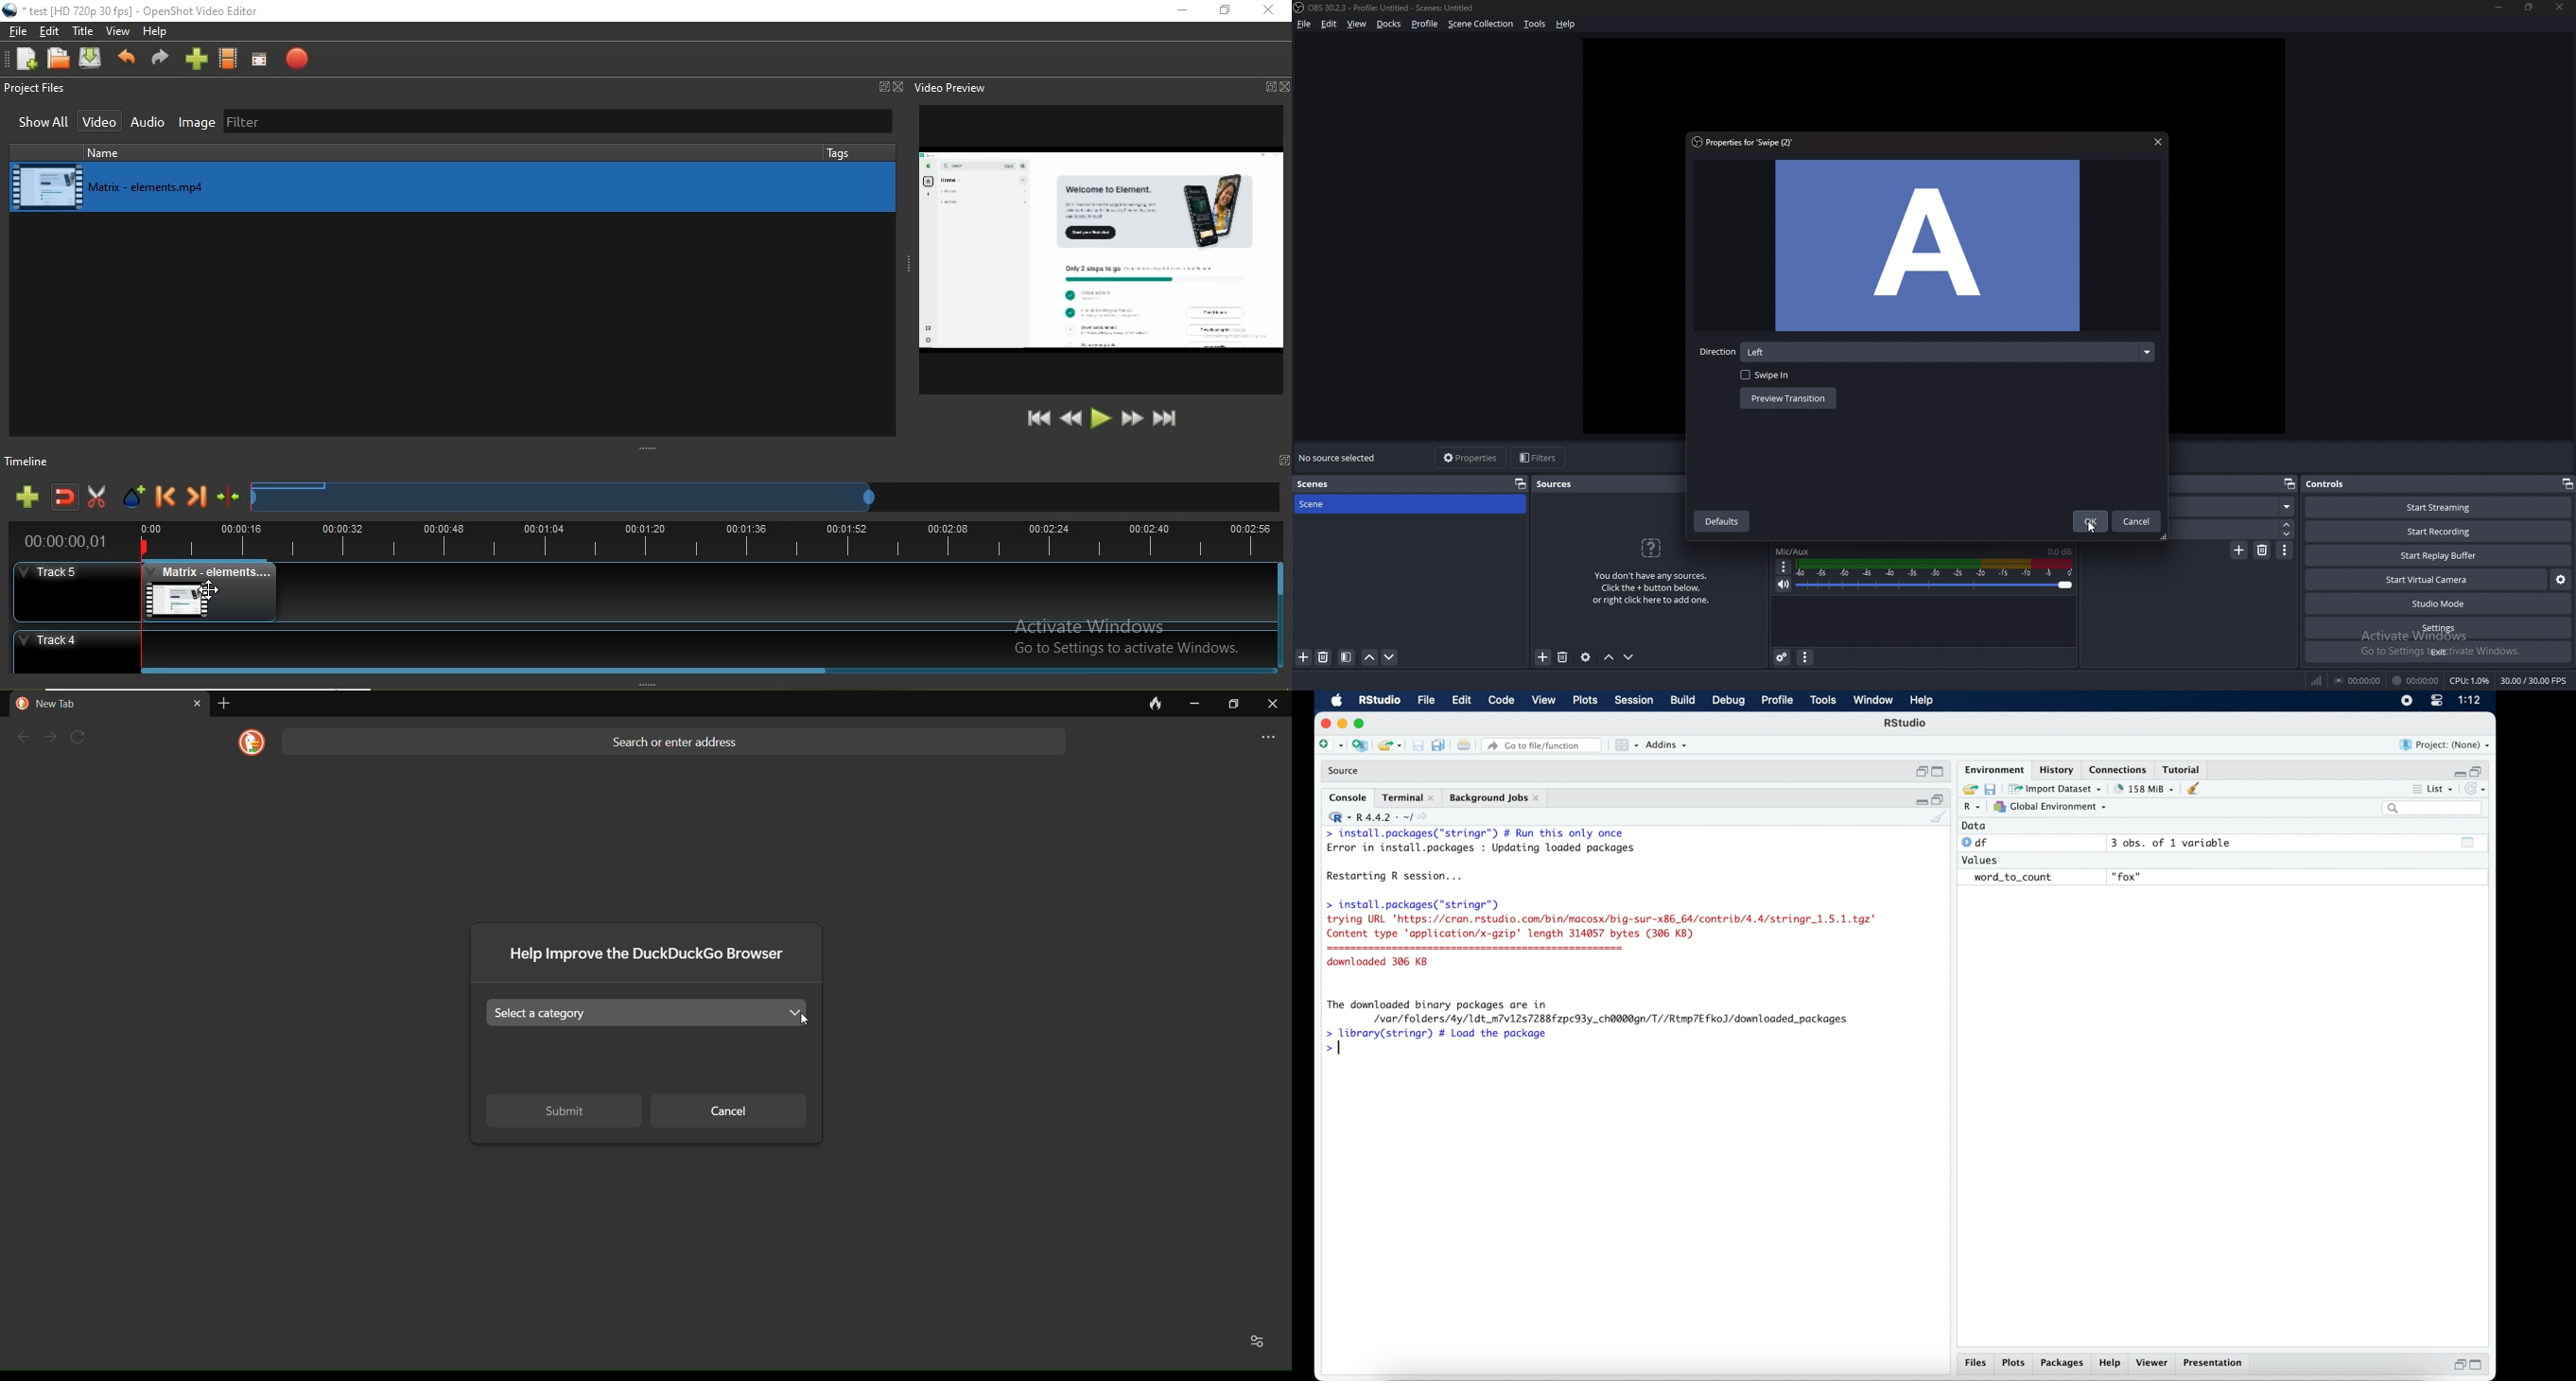  I want to click on restore down, so click(1921, 772).